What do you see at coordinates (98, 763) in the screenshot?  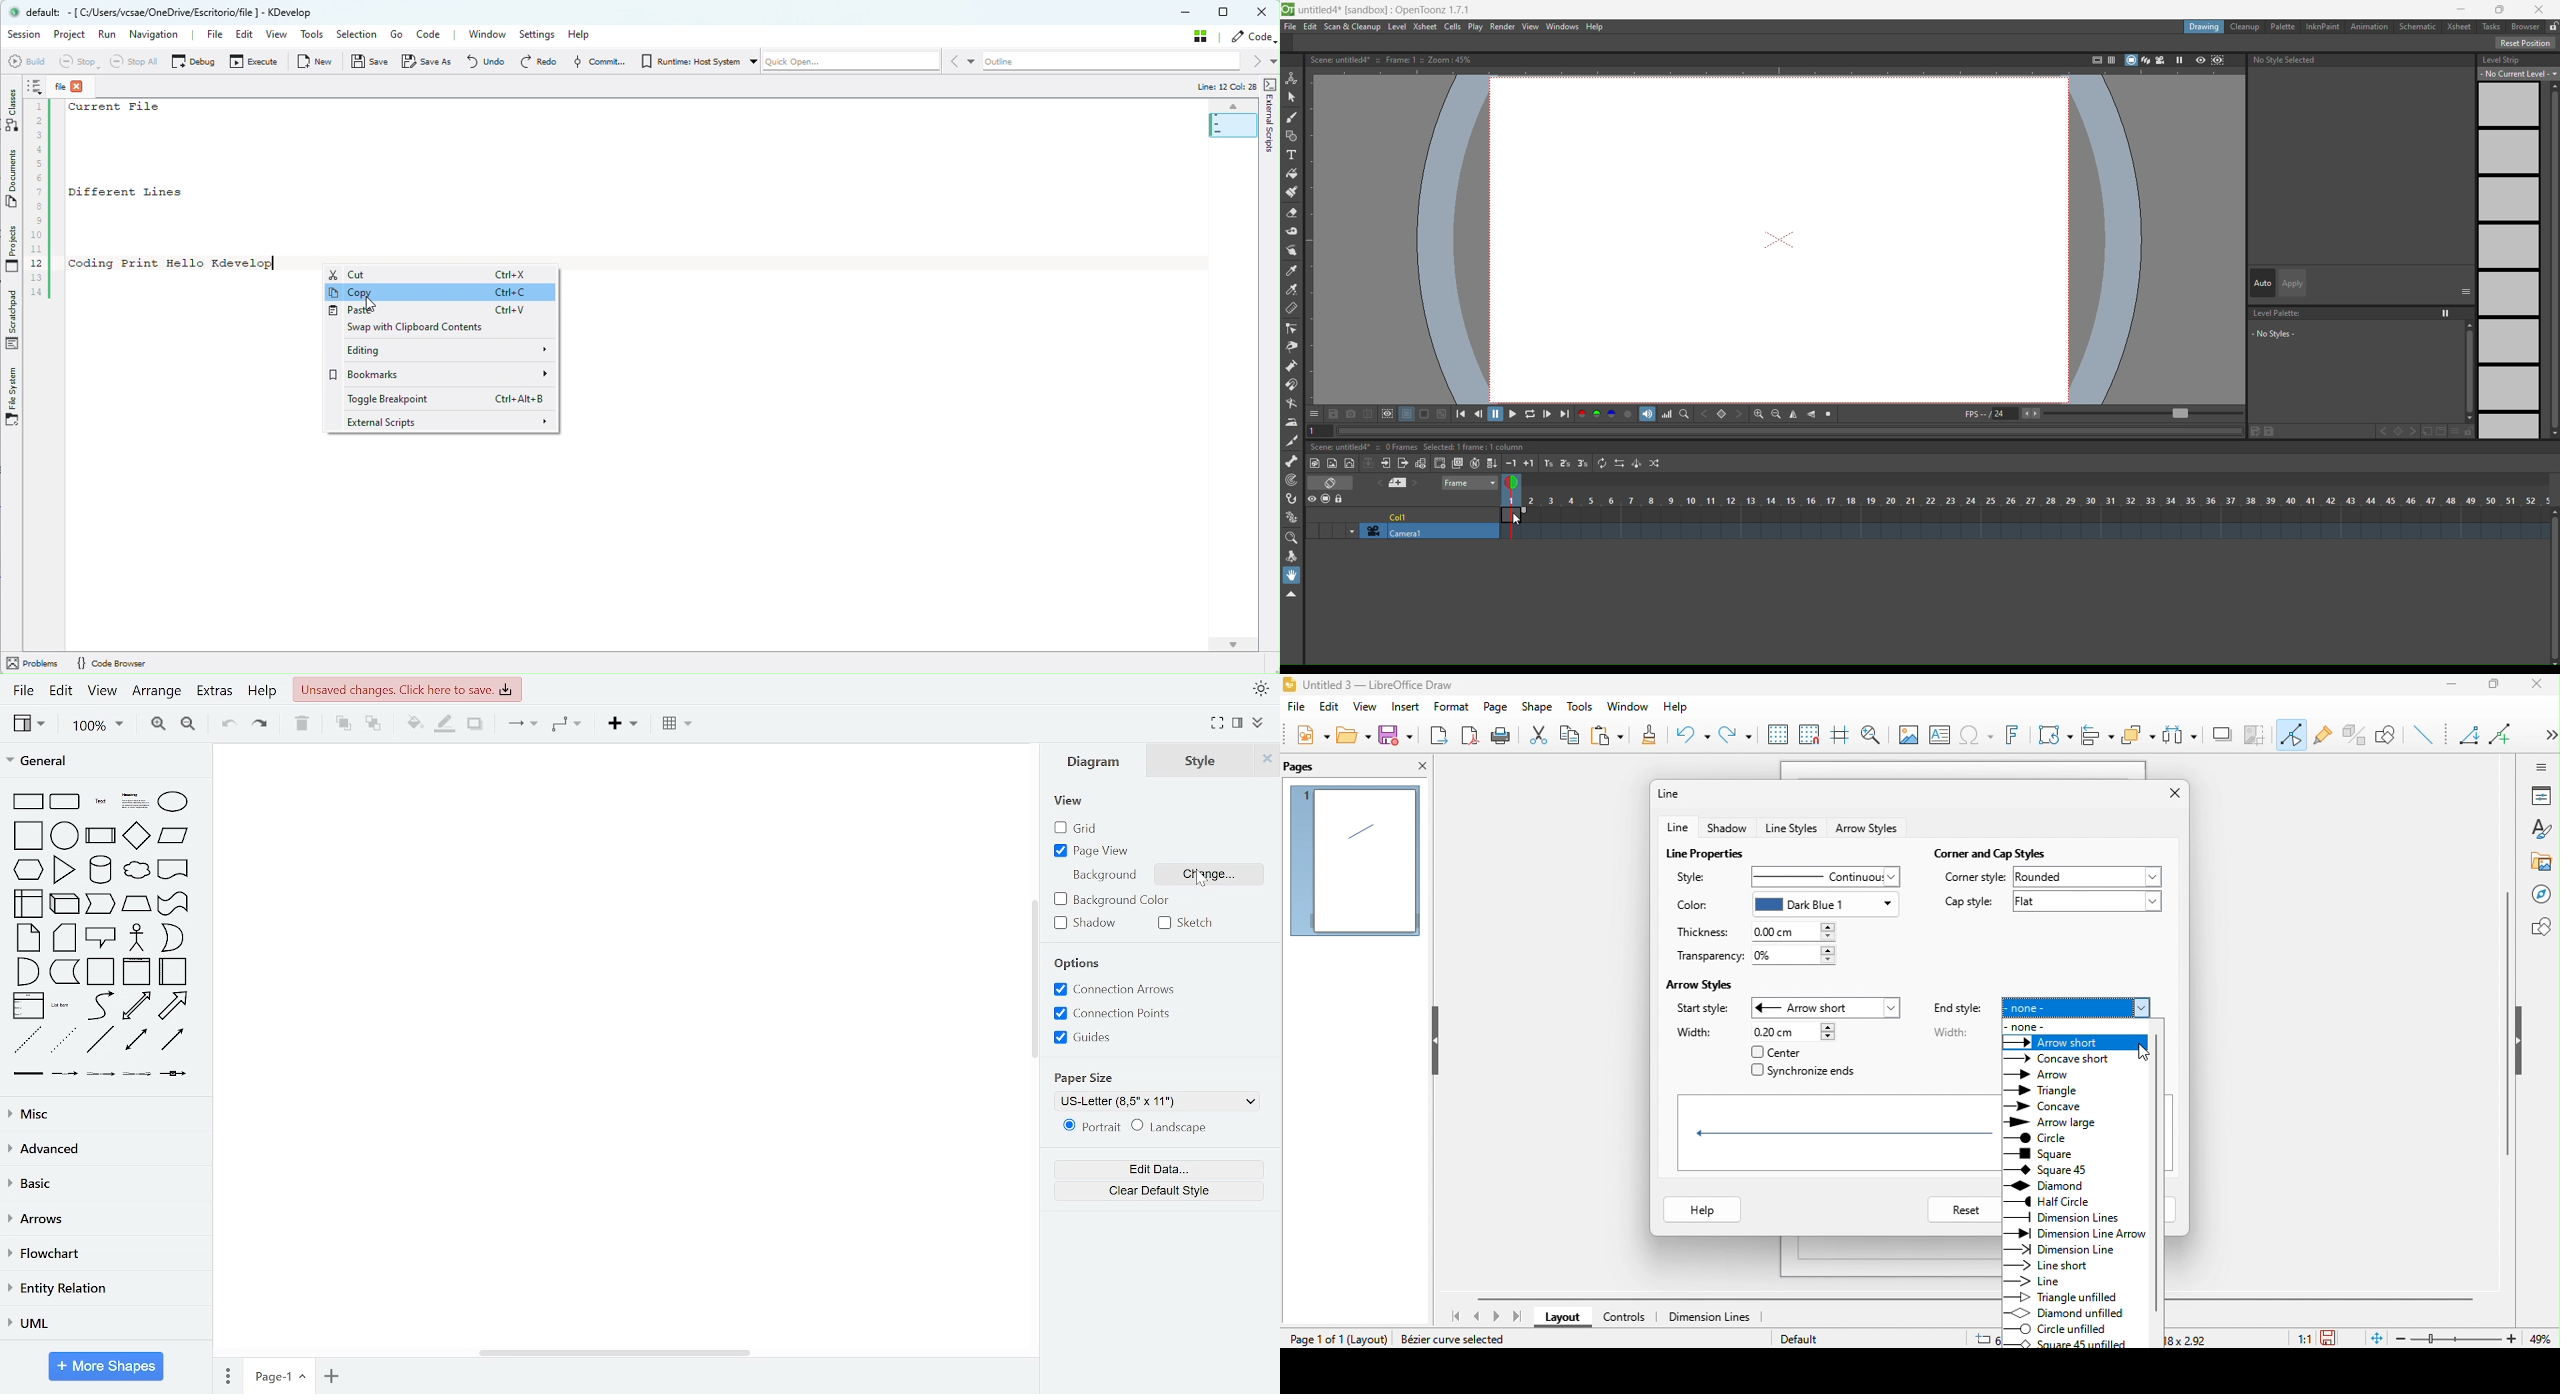 I see `general` at bounding box center [98, 763].